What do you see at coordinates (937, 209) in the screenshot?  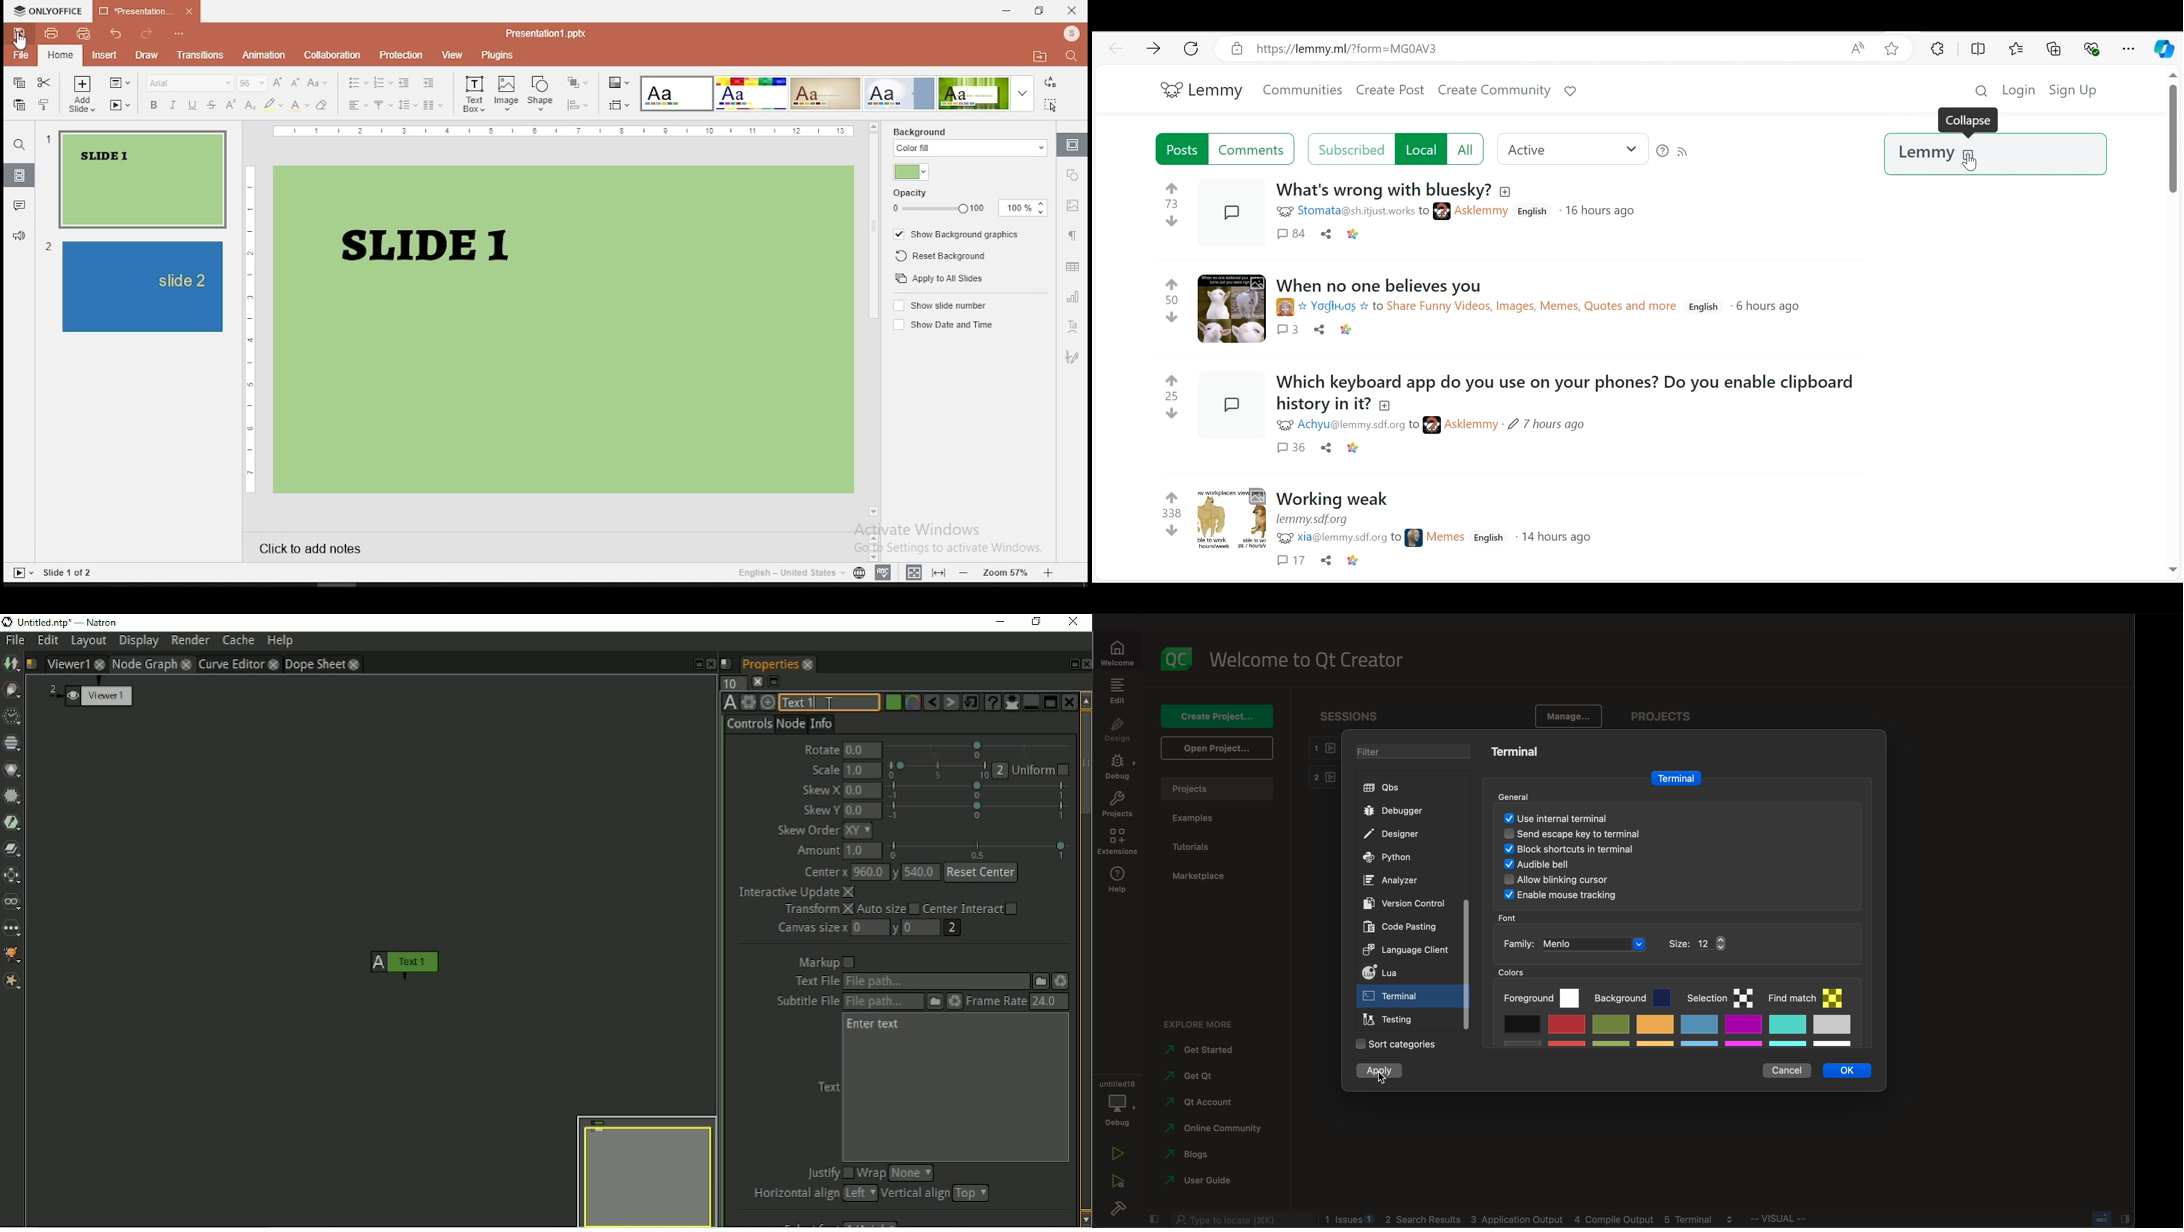 I see `opacity slider` at bounding box center [937, 209].